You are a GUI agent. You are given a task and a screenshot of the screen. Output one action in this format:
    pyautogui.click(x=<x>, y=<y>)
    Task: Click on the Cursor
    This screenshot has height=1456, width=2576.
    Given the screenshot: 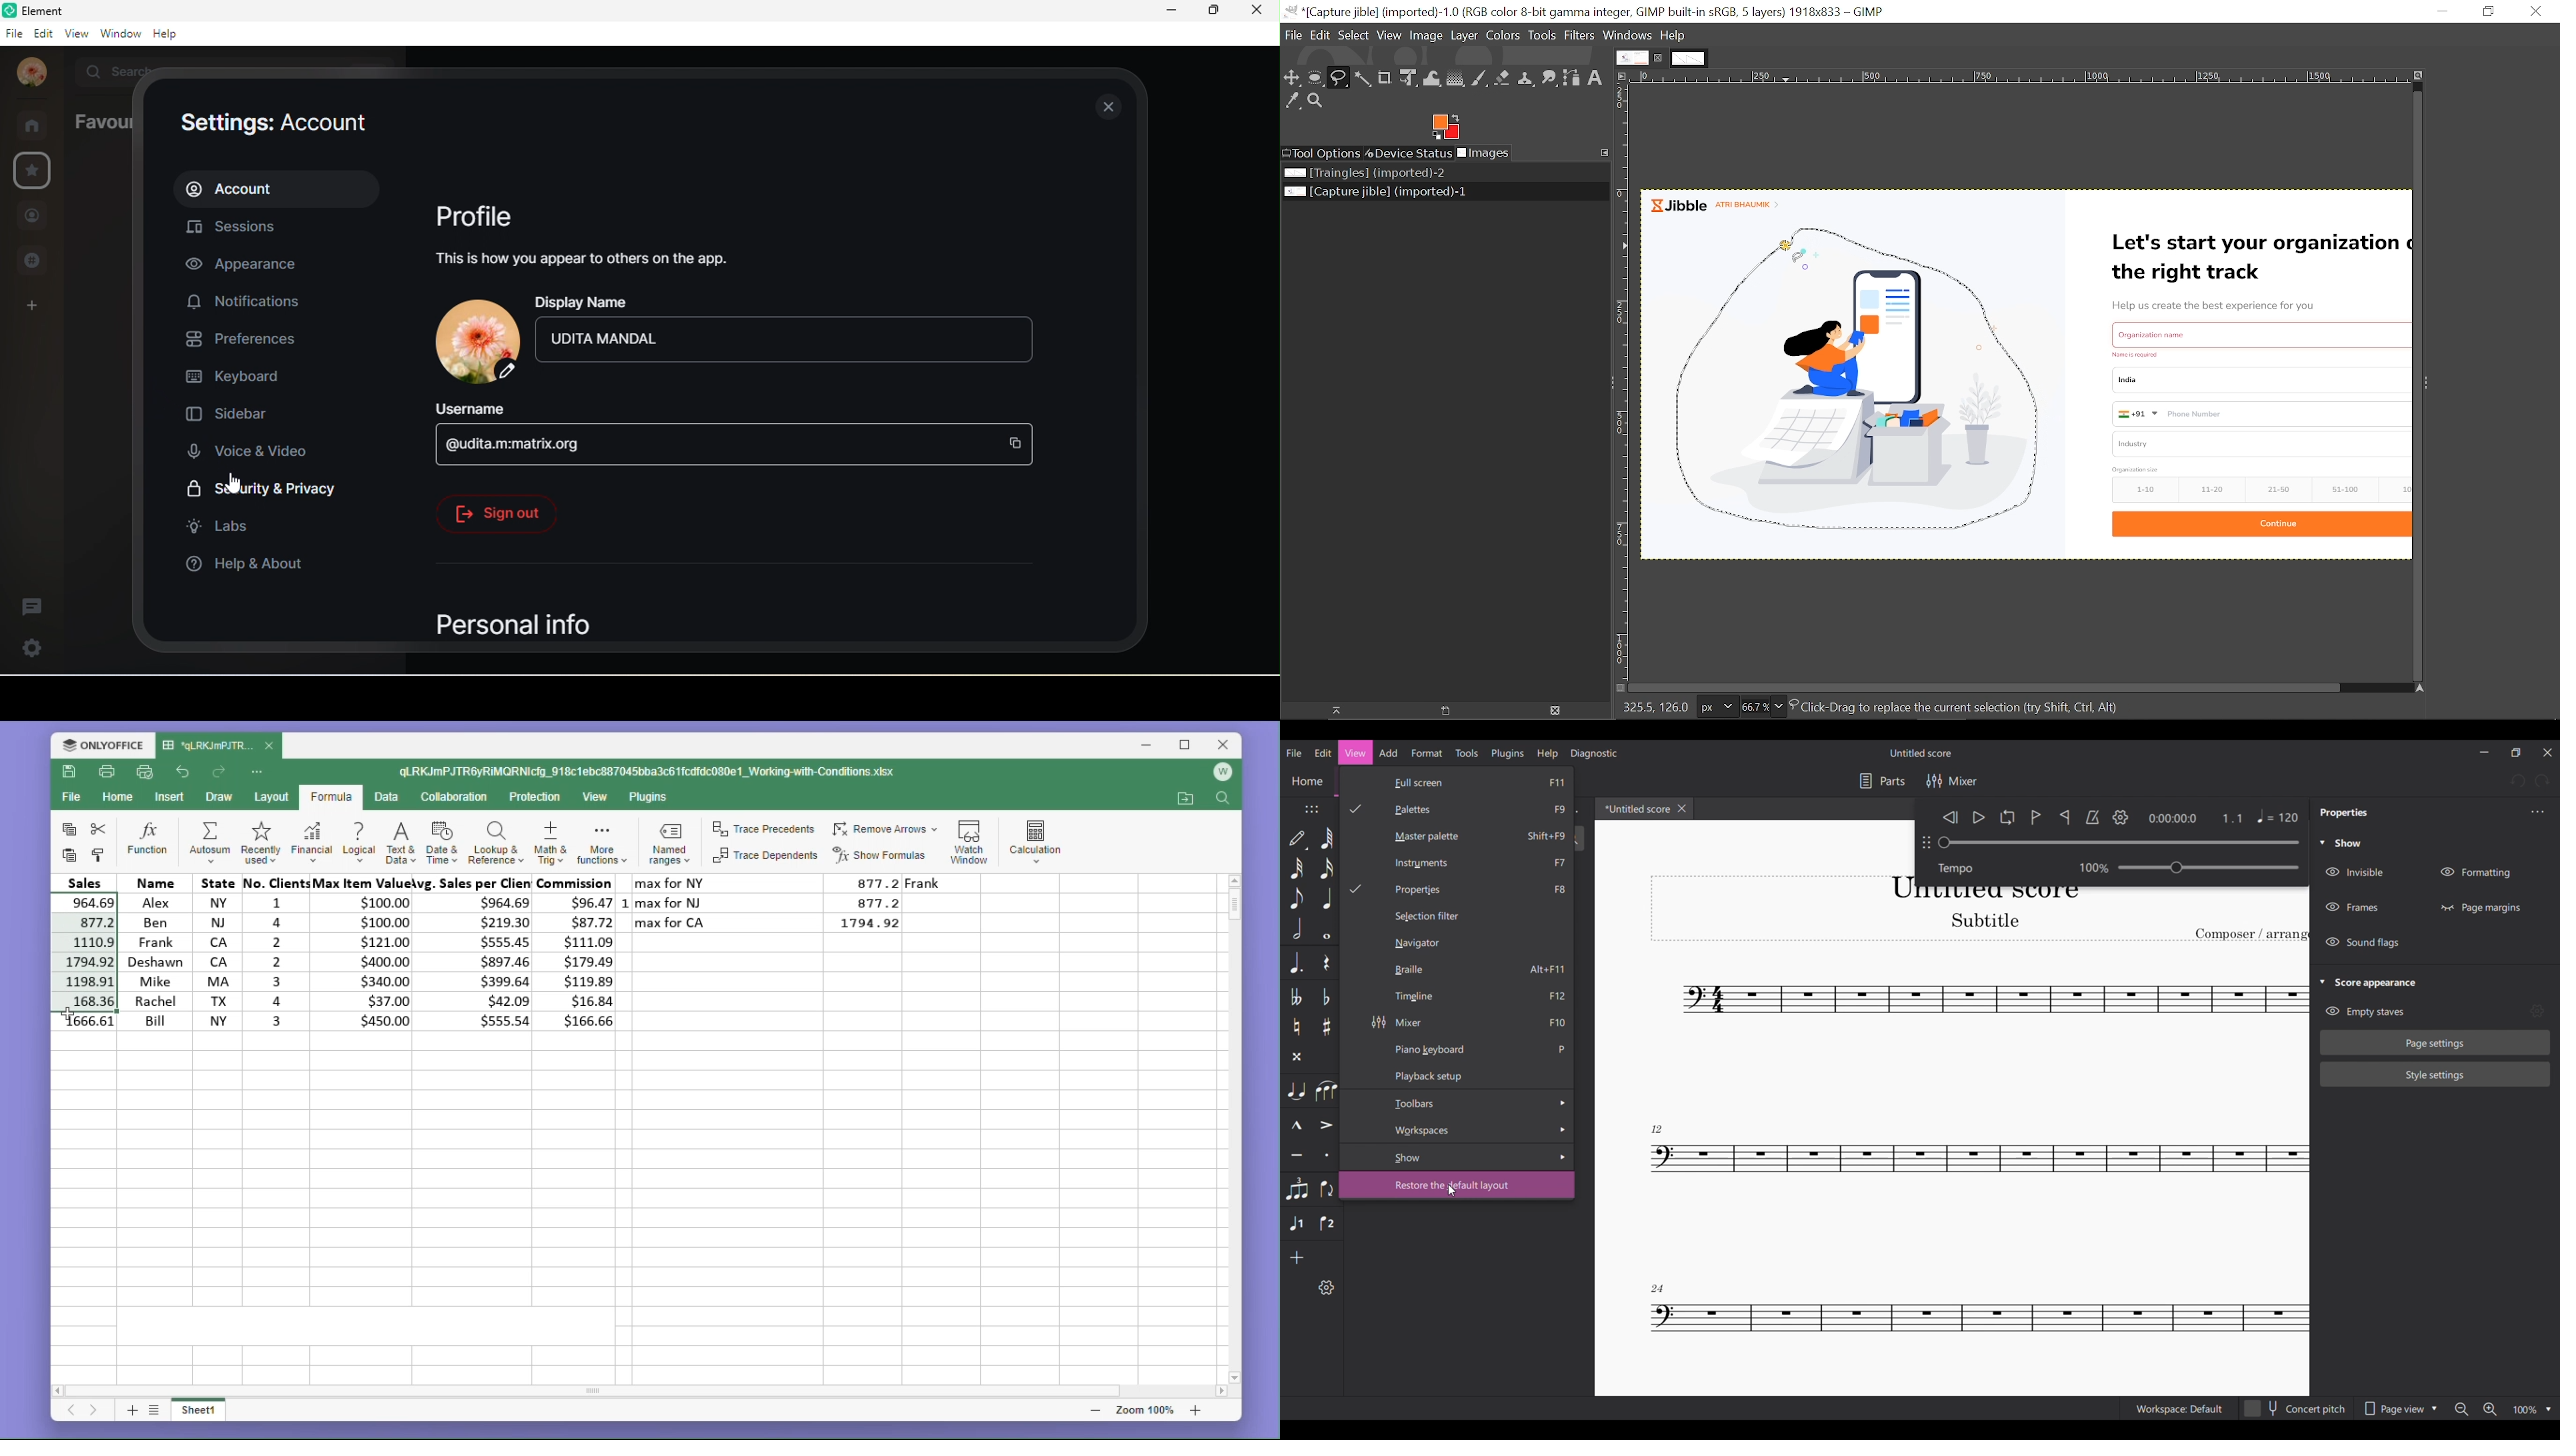 What is the action you would take?
    pyautogui.click(x=1791, y=254)
    